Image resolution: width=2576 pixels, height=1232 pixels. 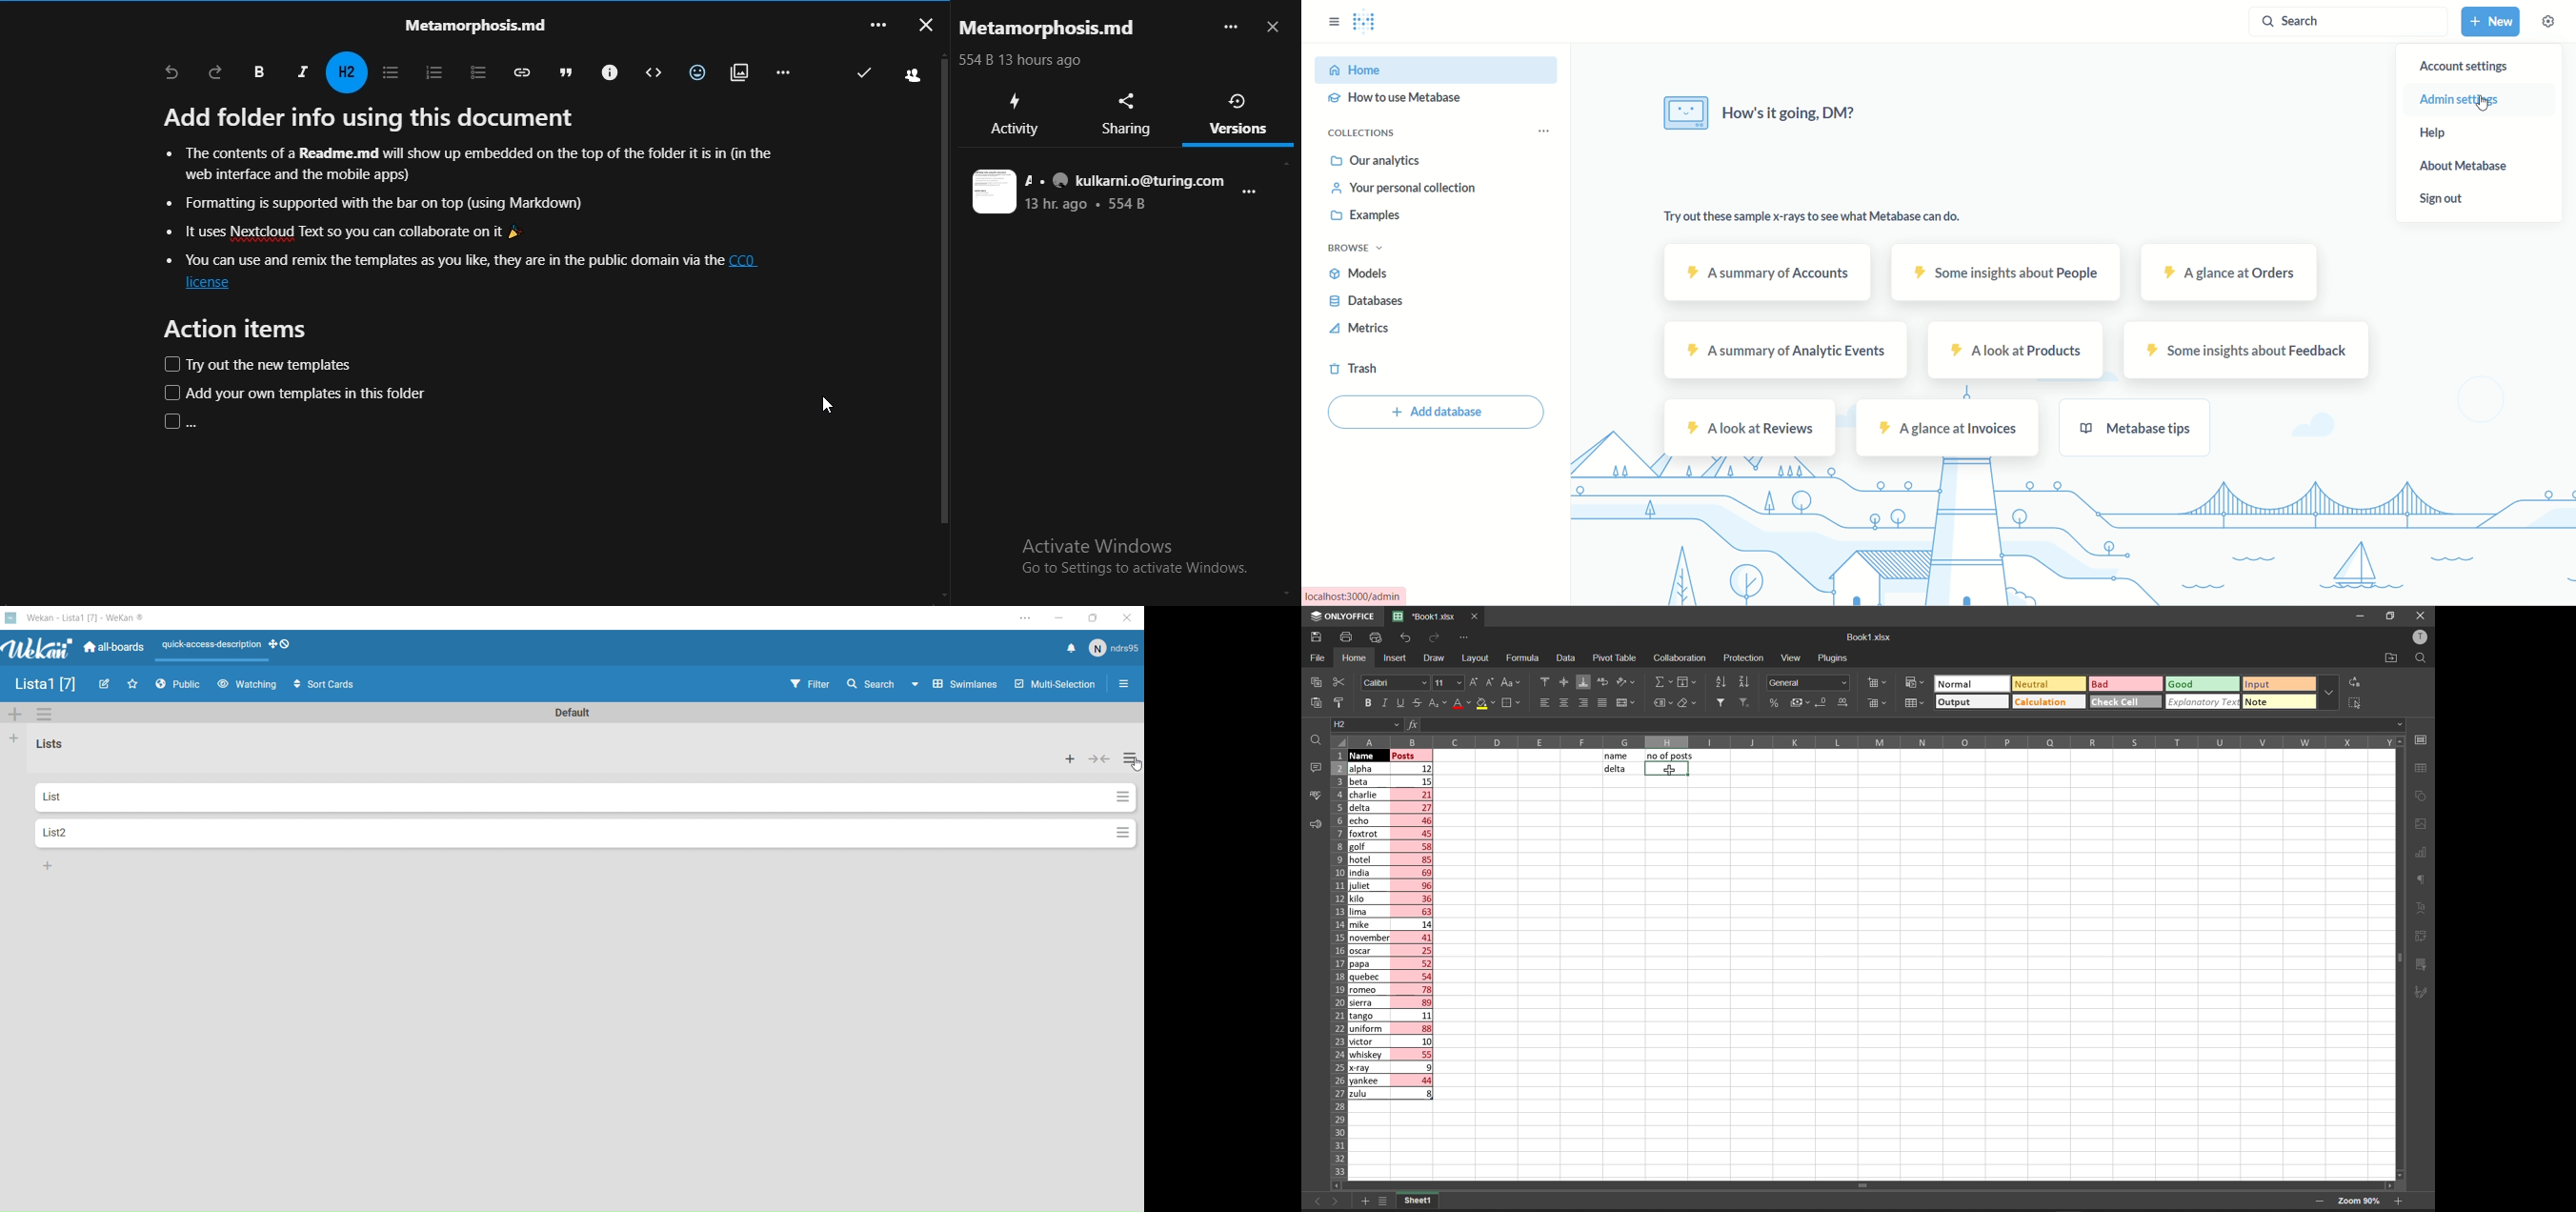 I want to click on percent style, so click(x=1772, y=704).